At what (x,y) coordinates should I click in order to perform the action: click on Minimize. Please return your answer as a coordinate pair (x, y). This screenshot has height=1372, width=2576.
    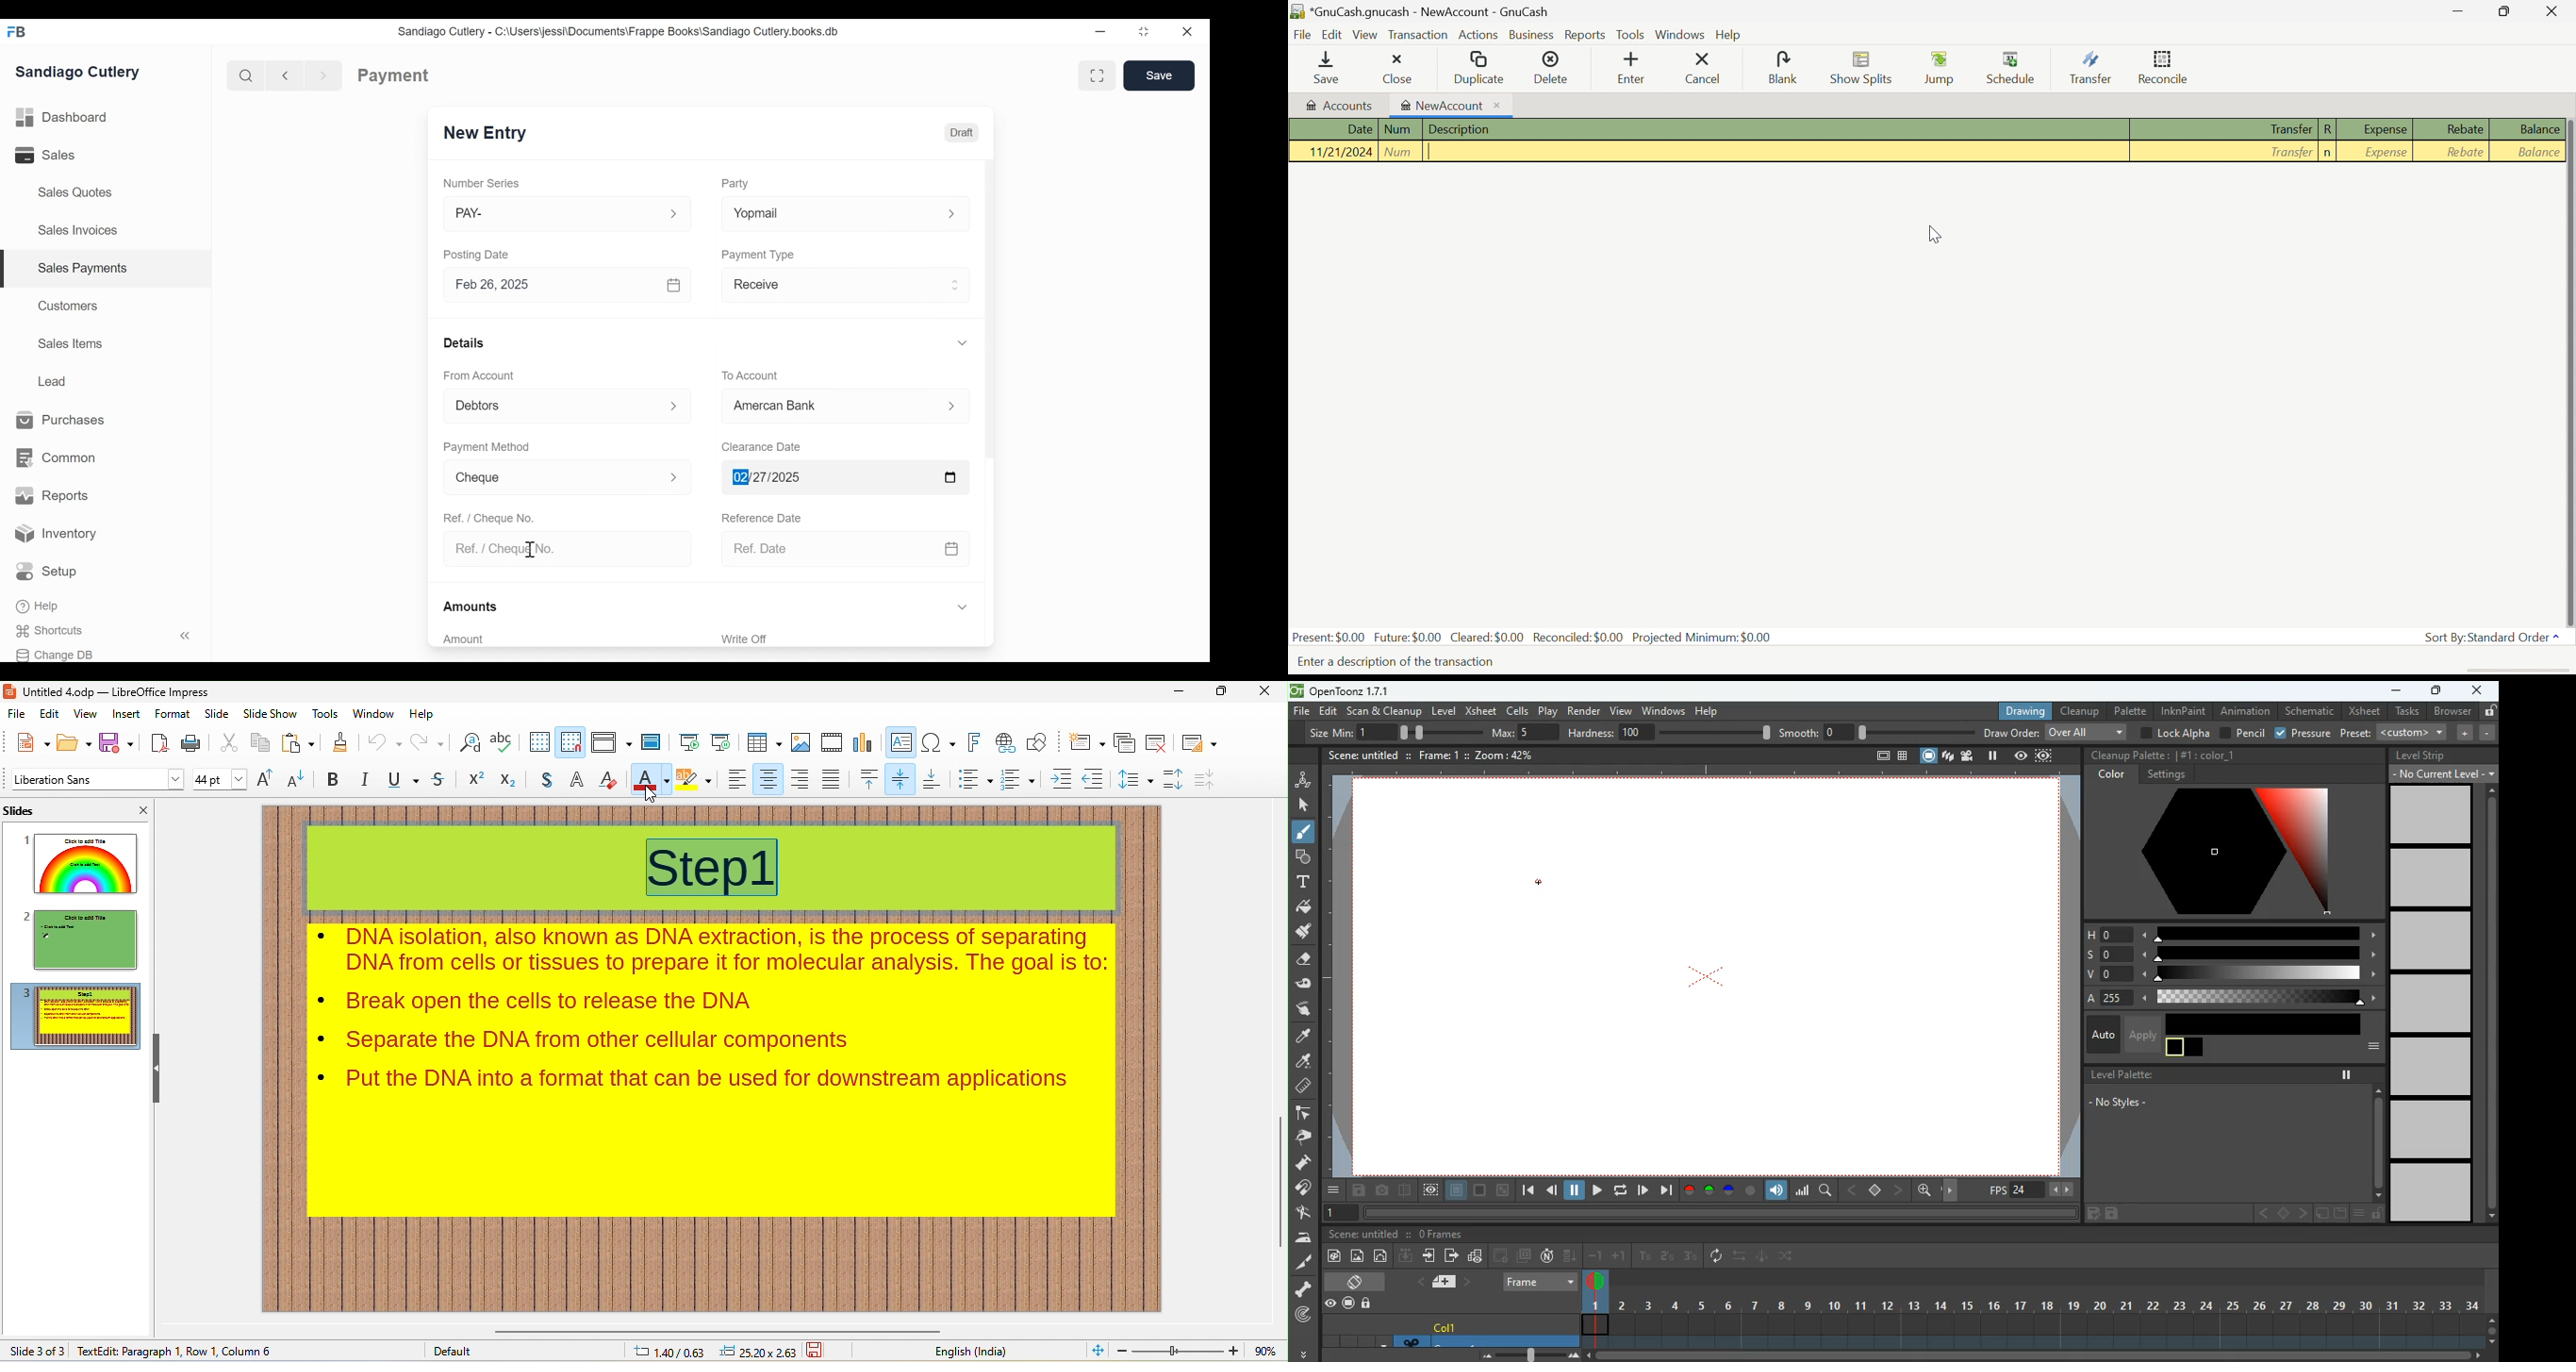
    Looking at the image, I should click on (1101, 33).